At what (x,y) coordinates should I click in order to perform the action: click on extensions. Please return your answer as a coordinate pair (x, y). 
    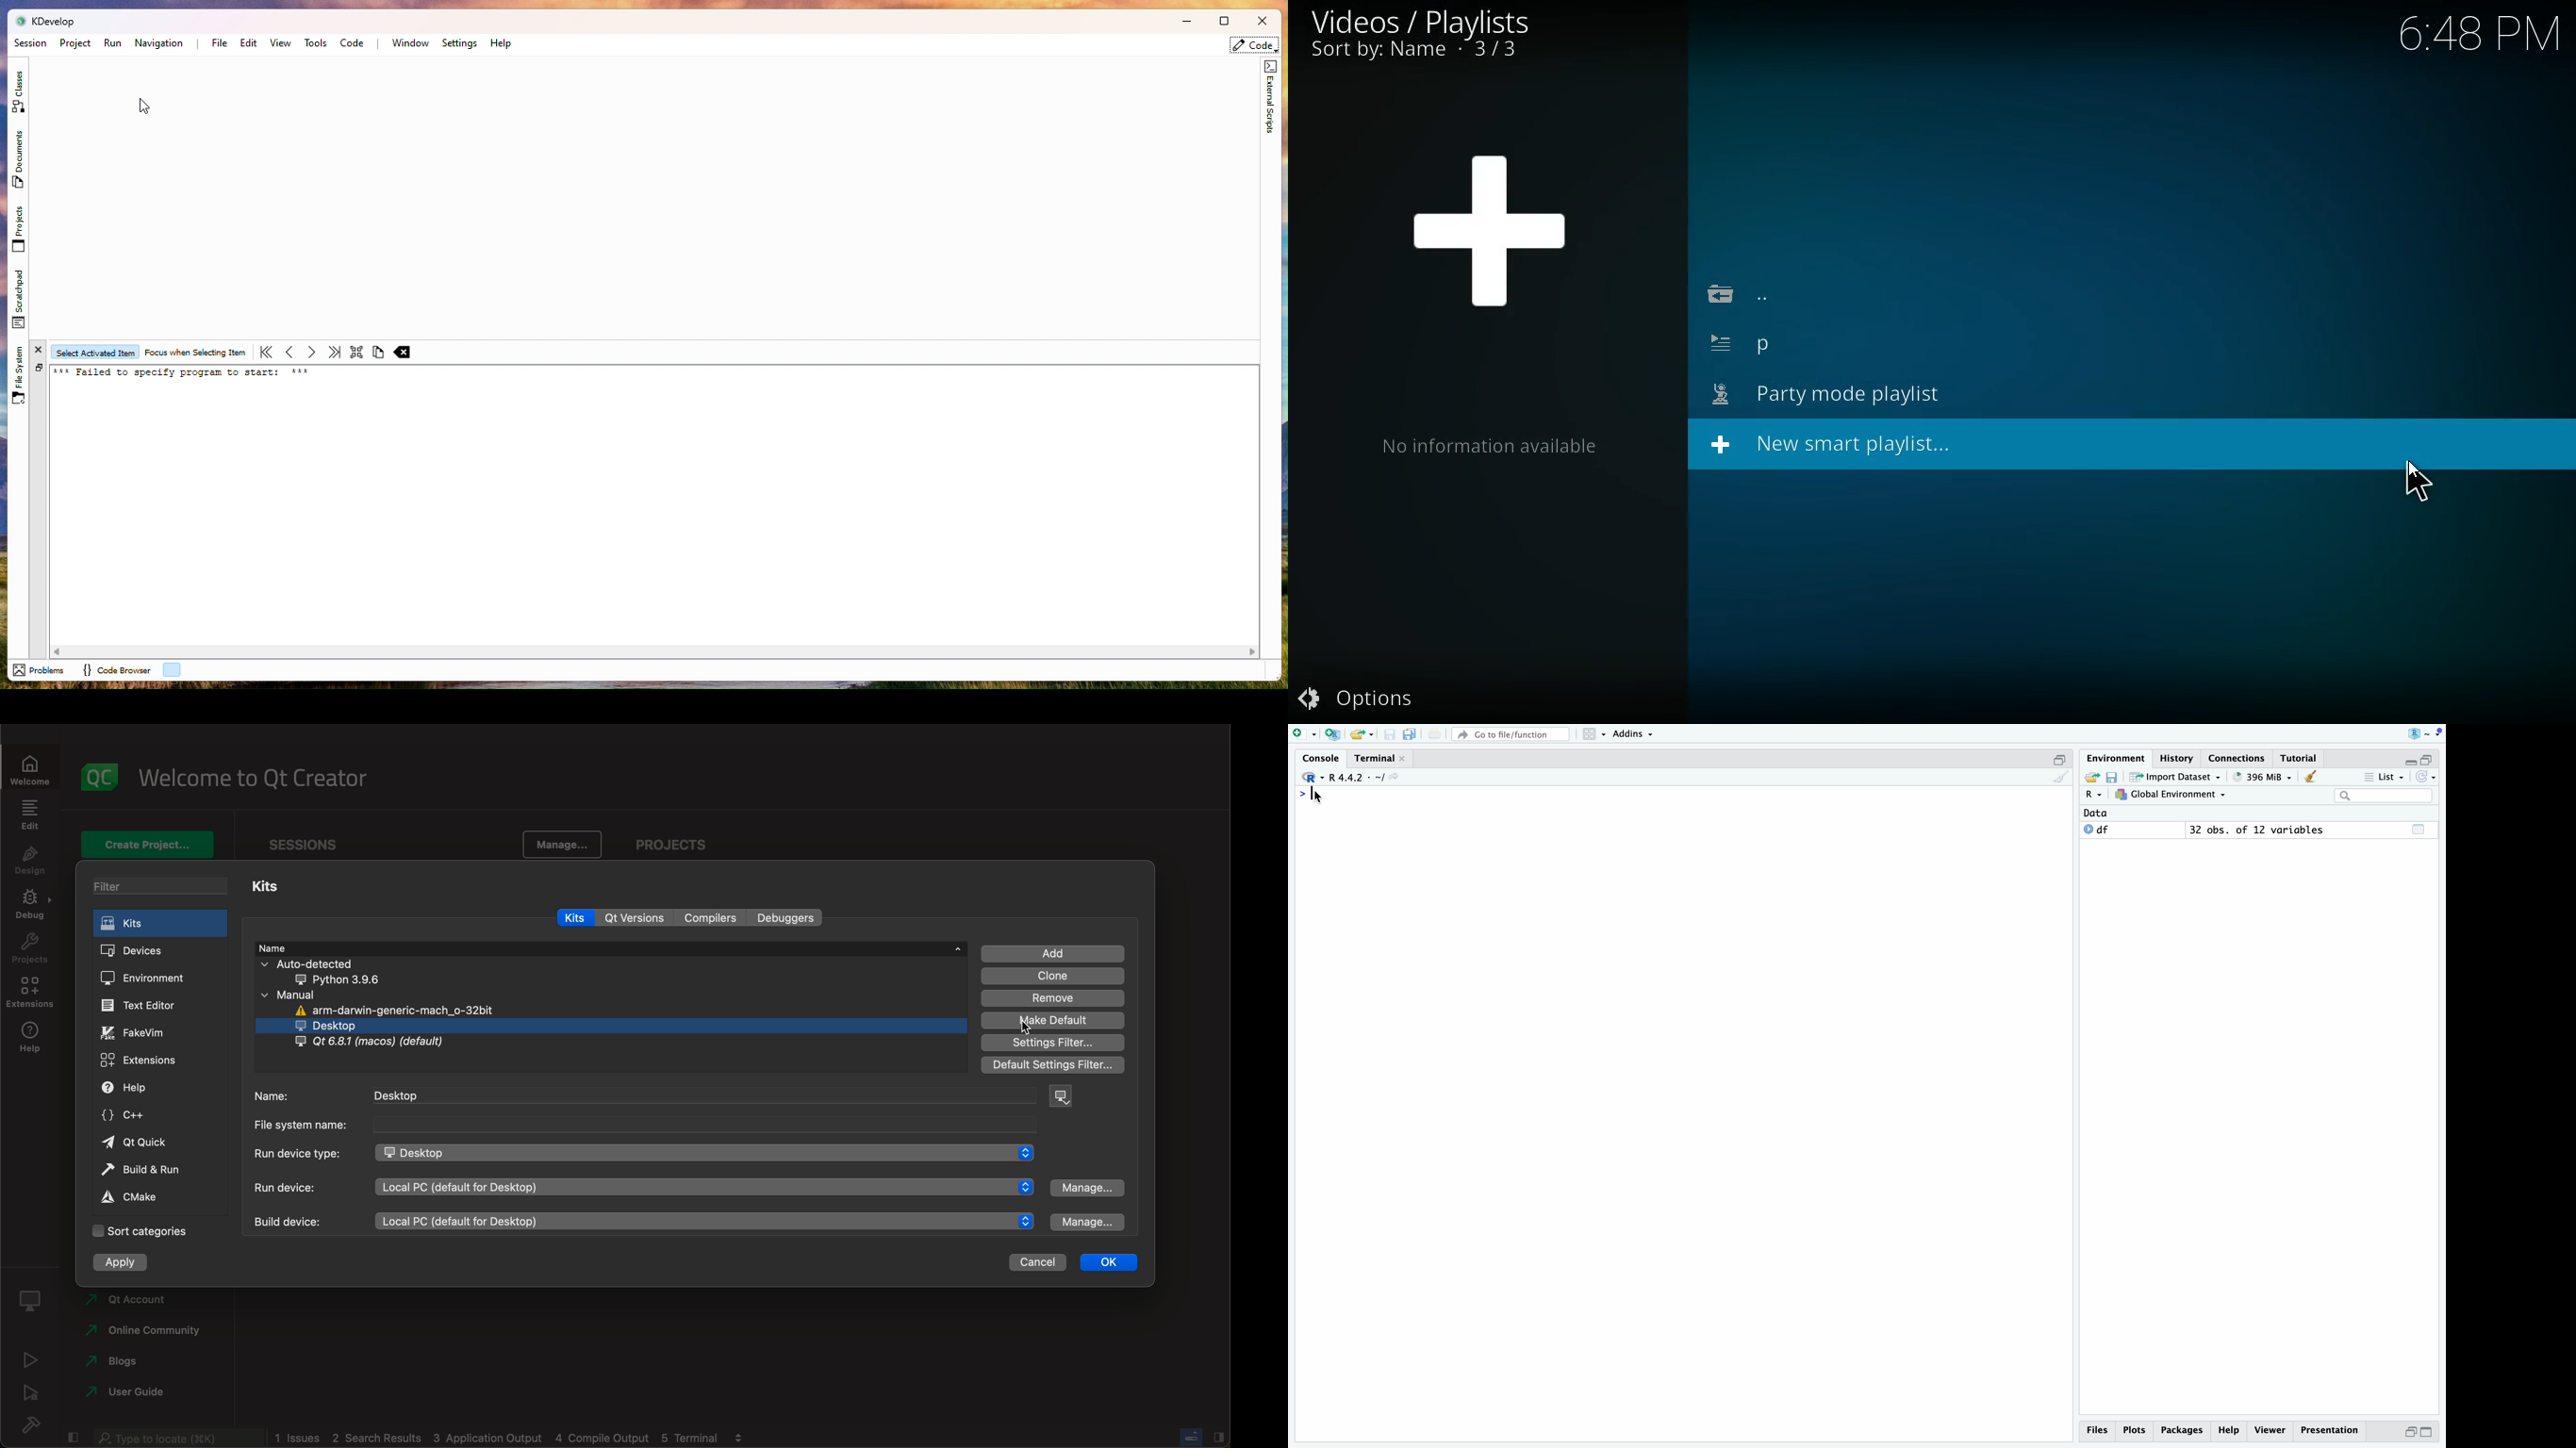
    Looking at the image, I should click on (142, 1062).